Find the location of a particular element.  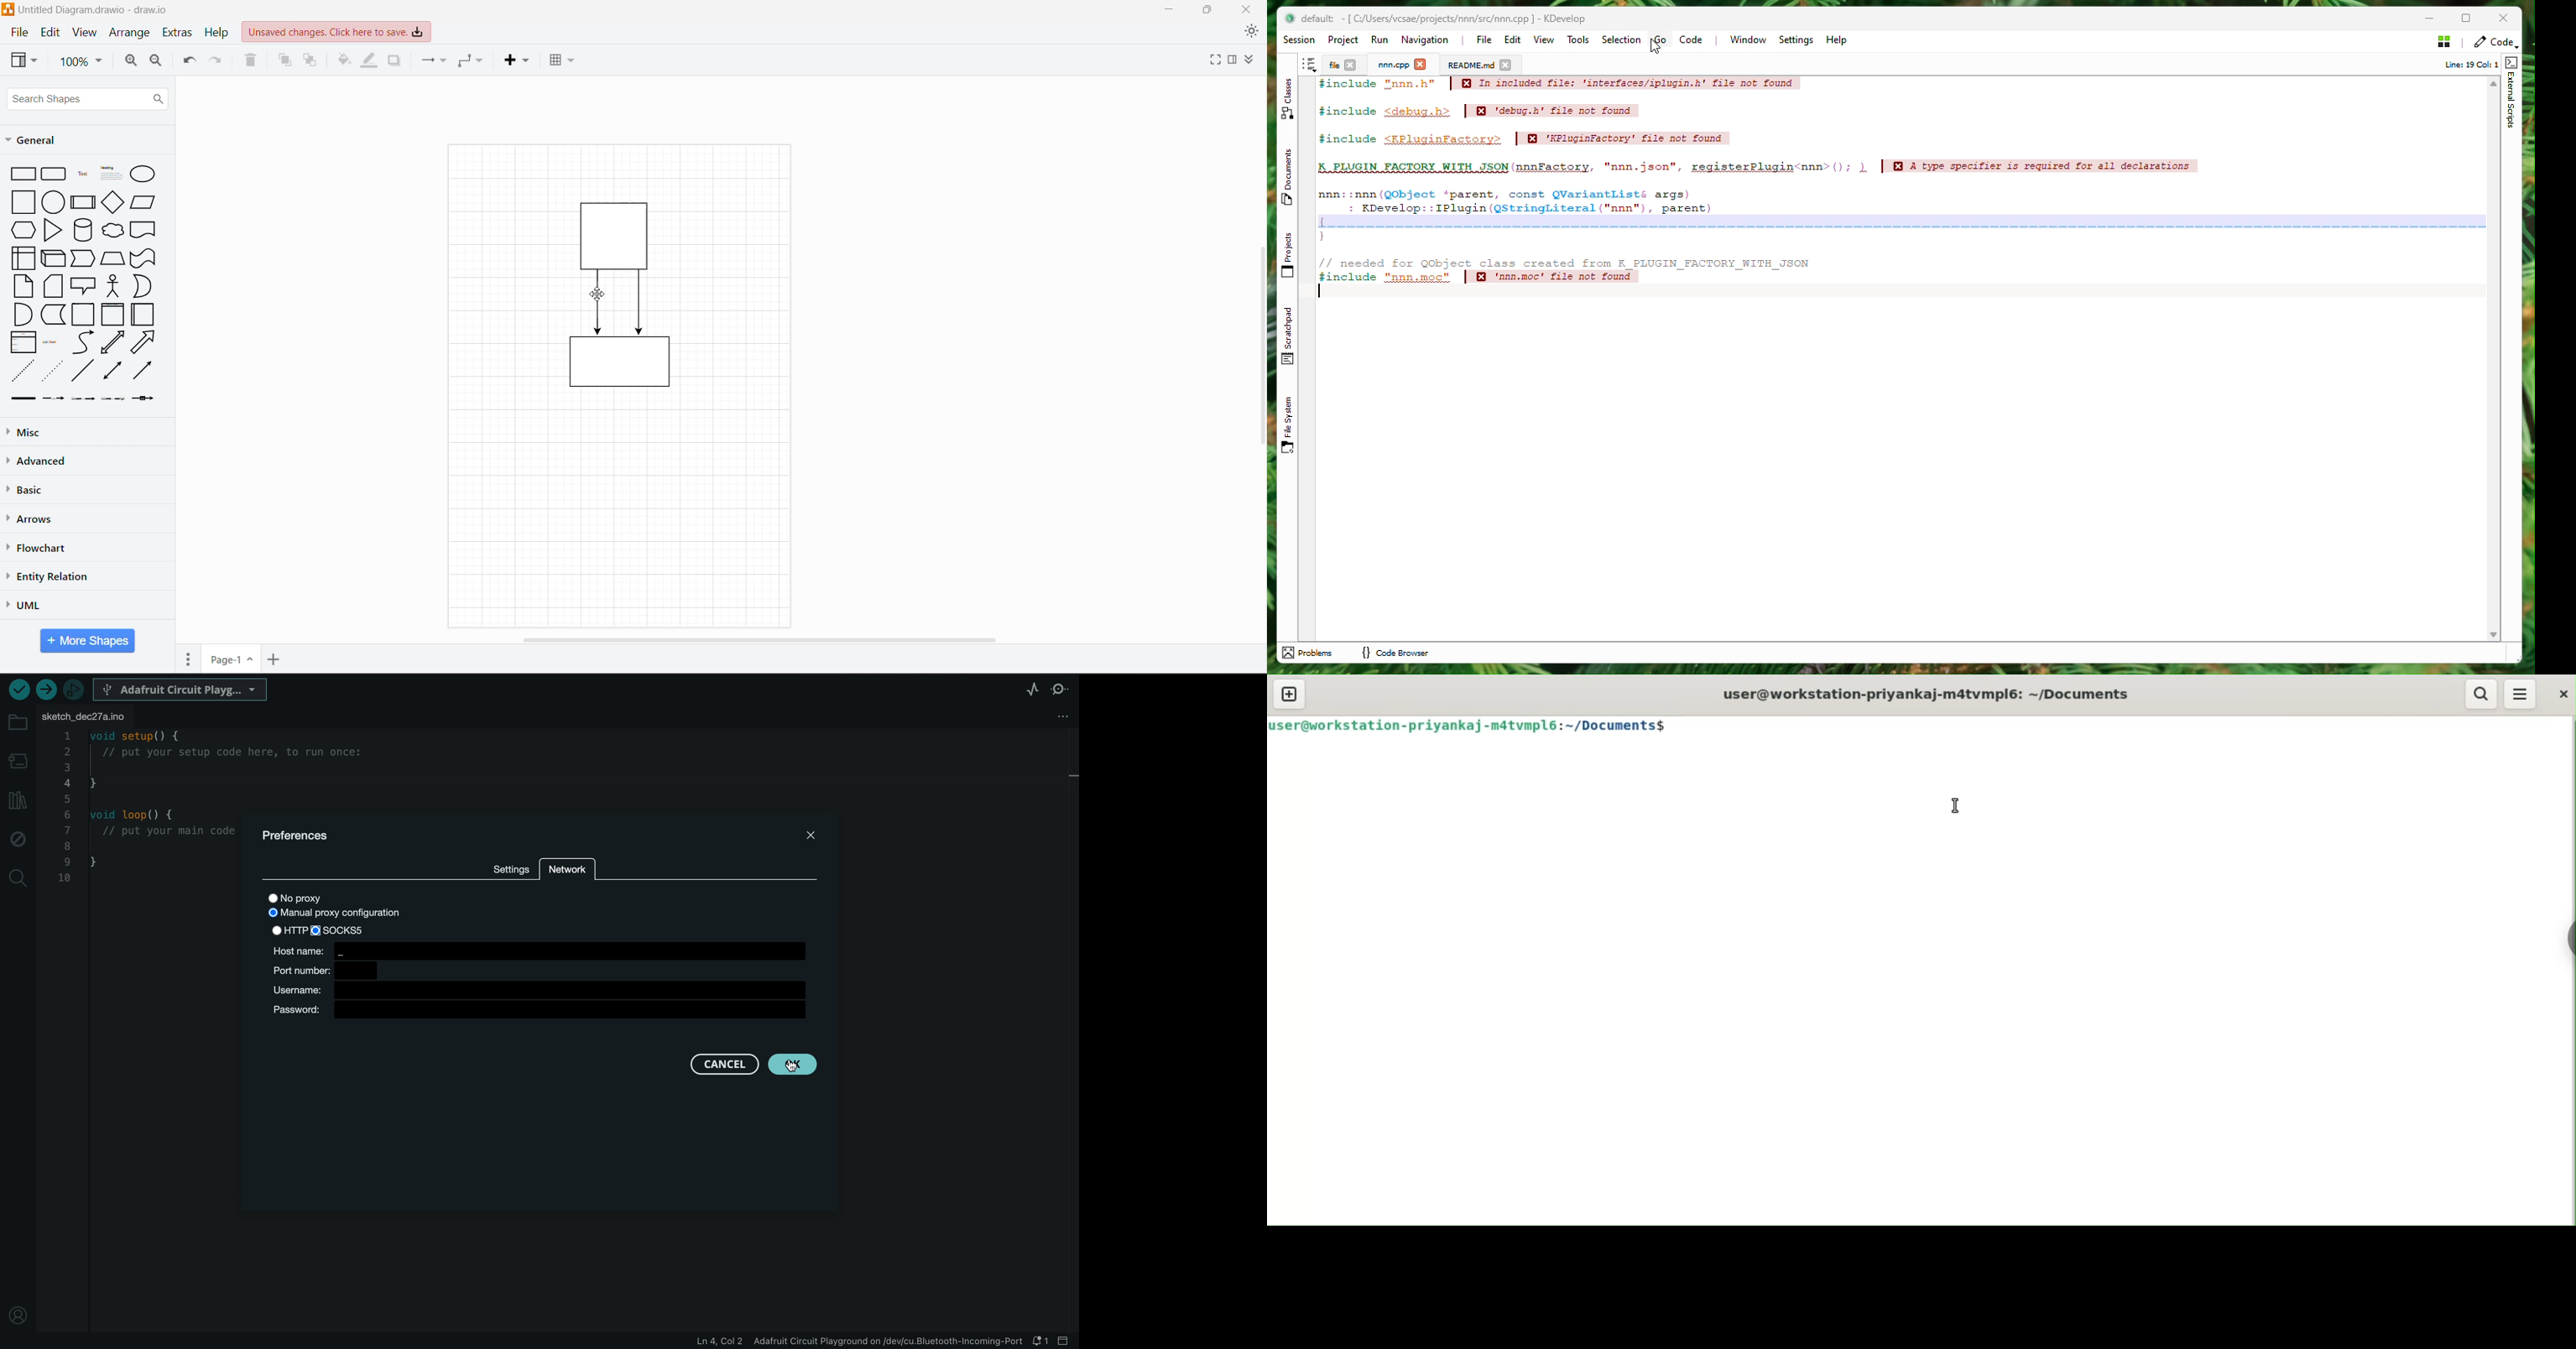

Edit is located at coordinates (52, 33).